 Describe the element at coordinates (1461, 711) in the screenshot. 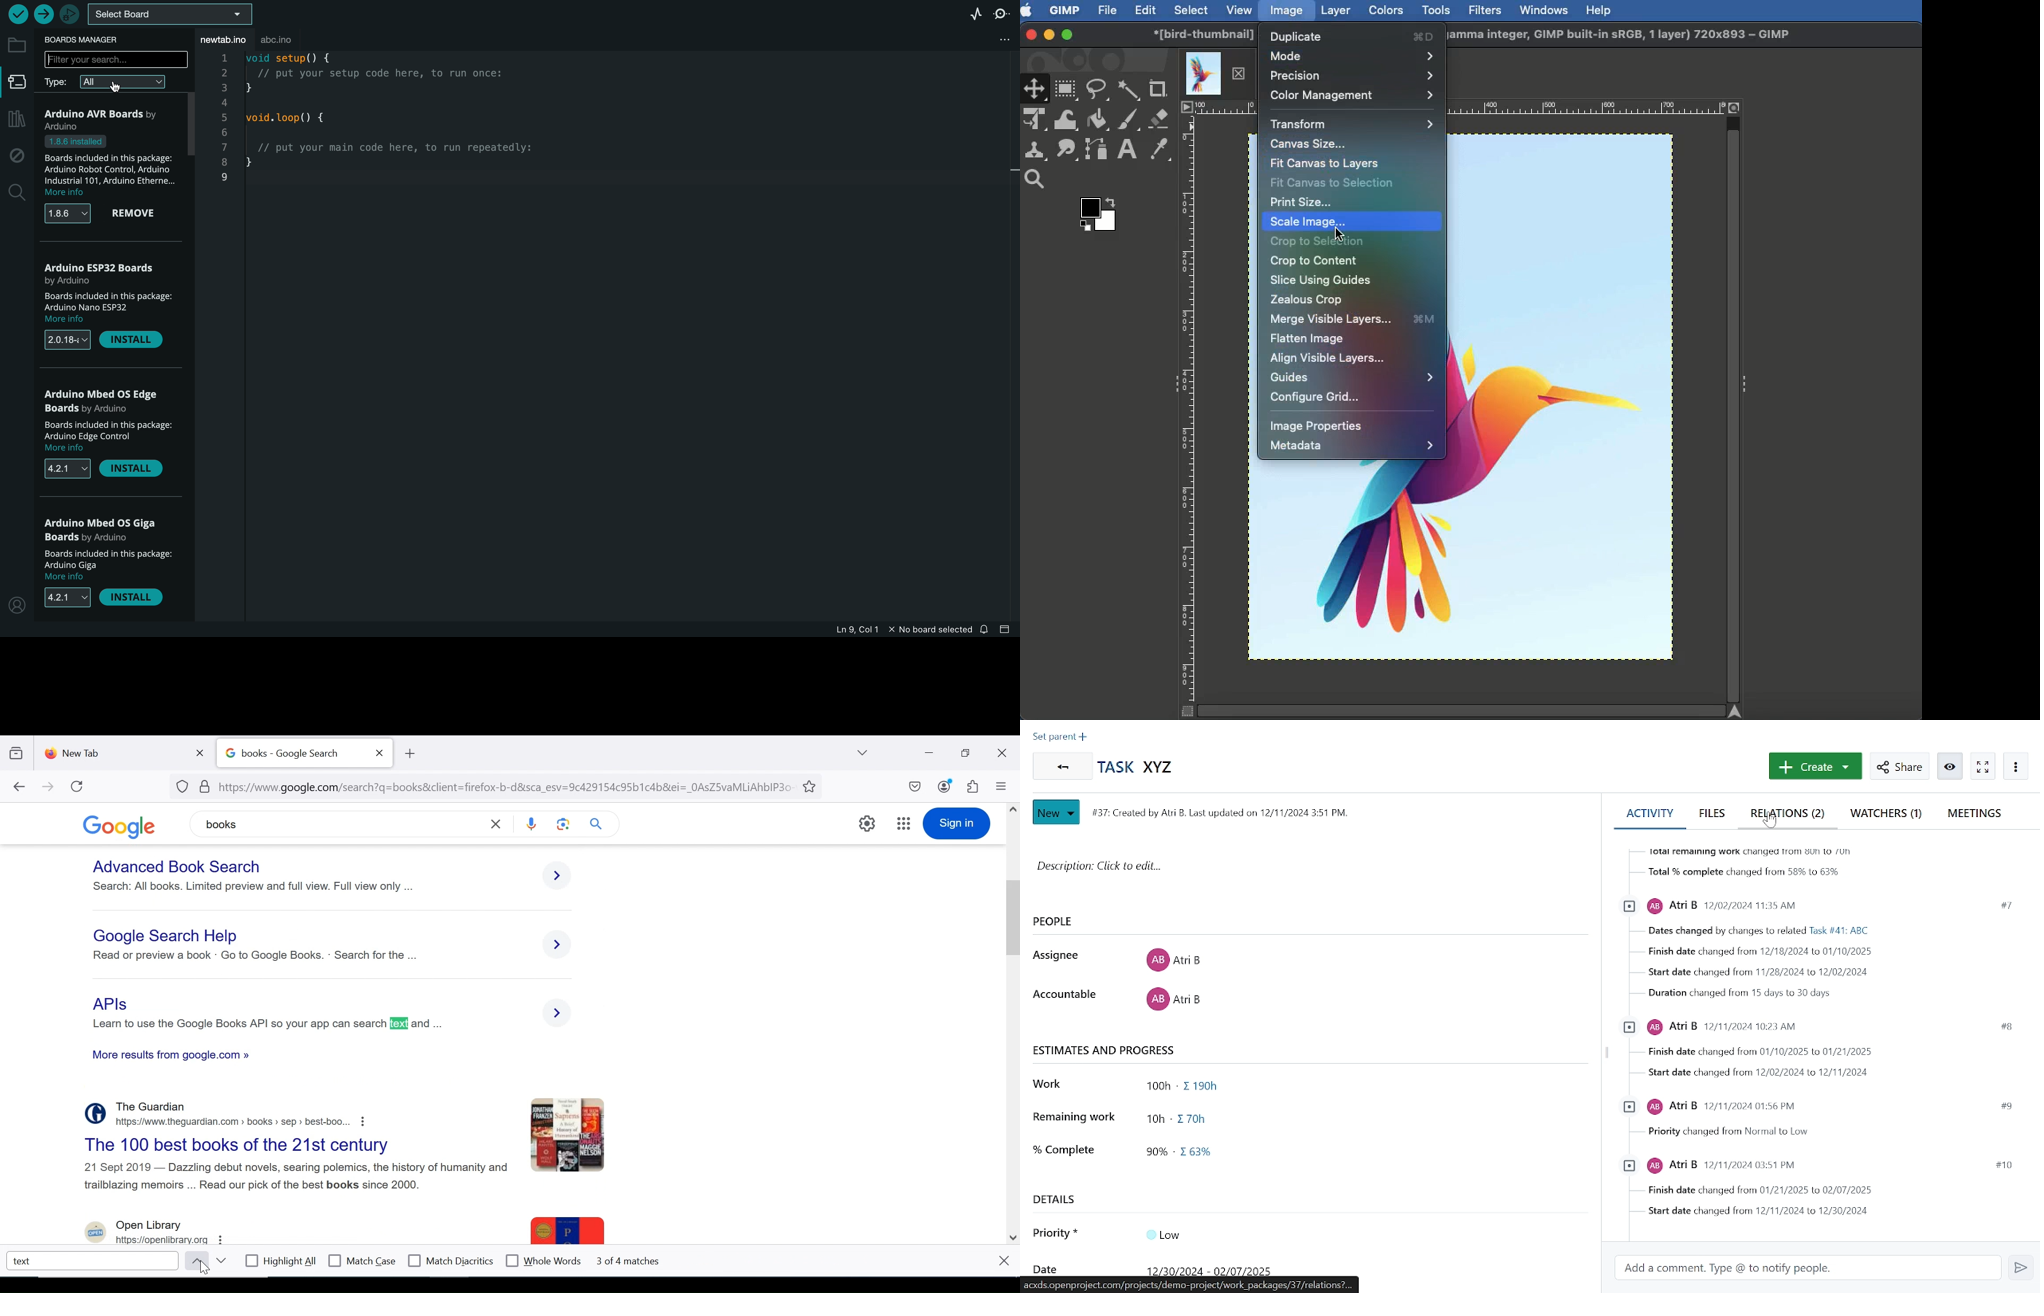

I see `Scroll` at that location.